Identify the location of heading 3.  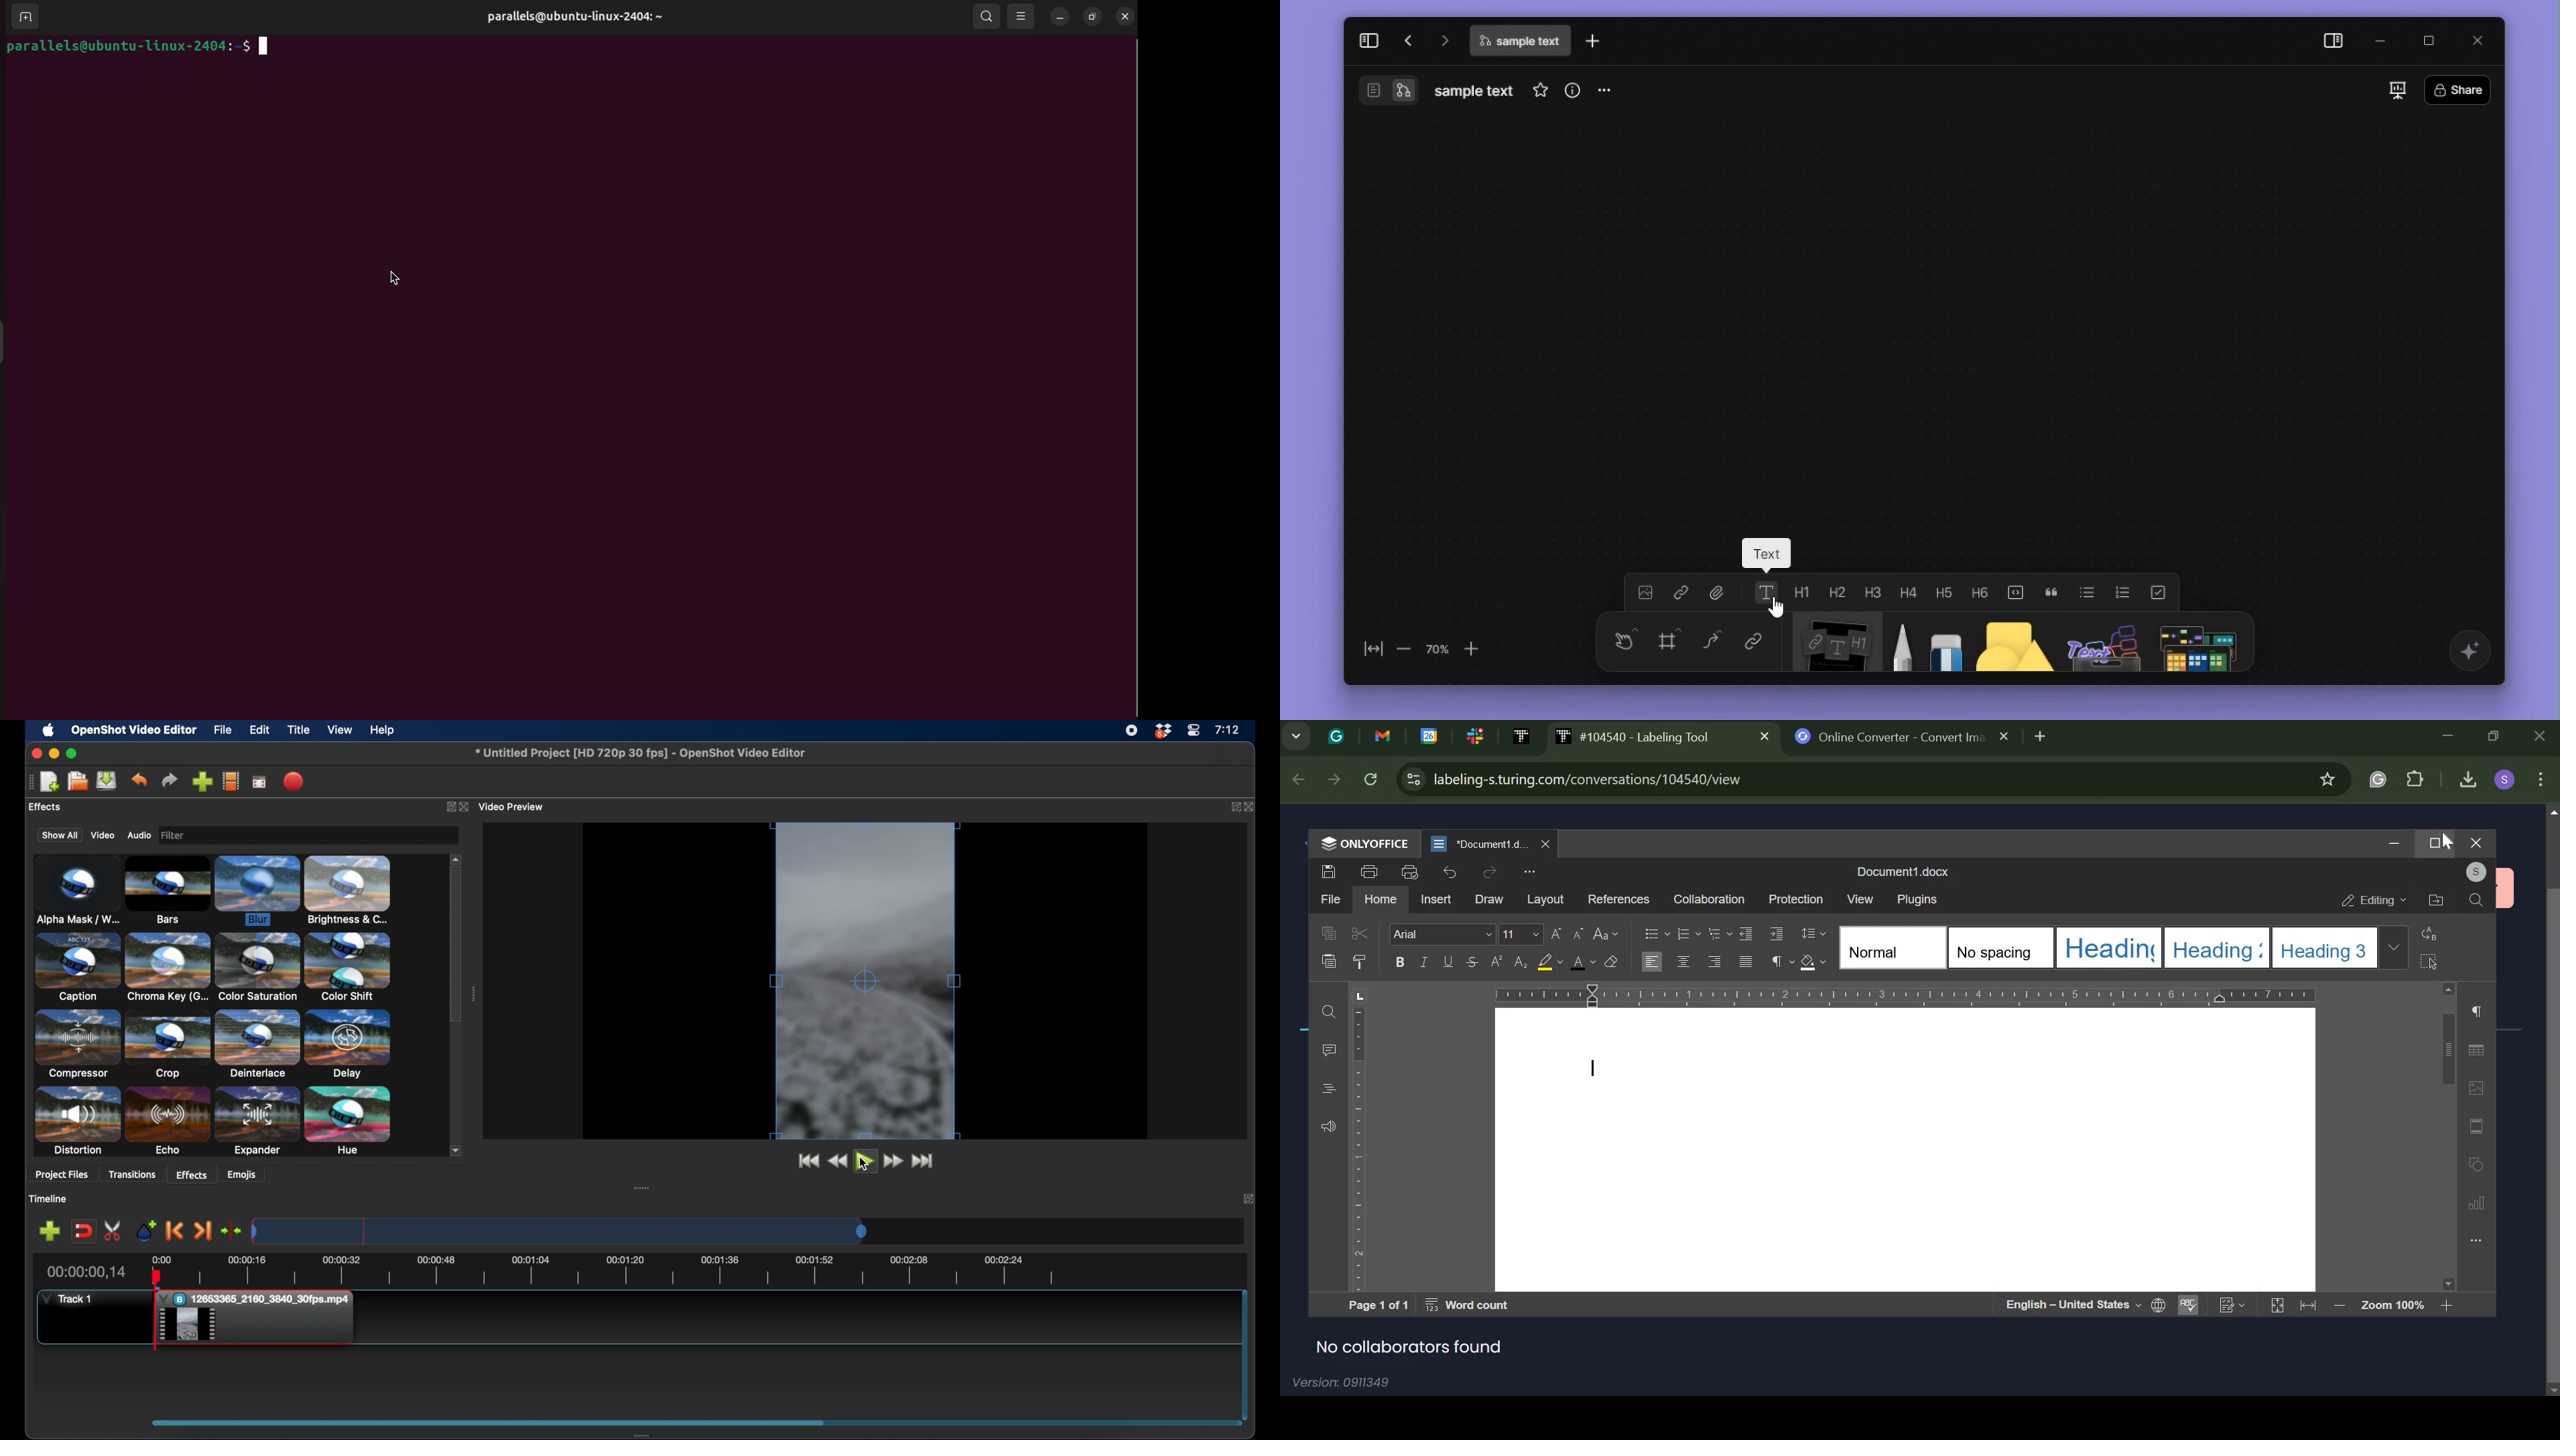
(1872, 590).